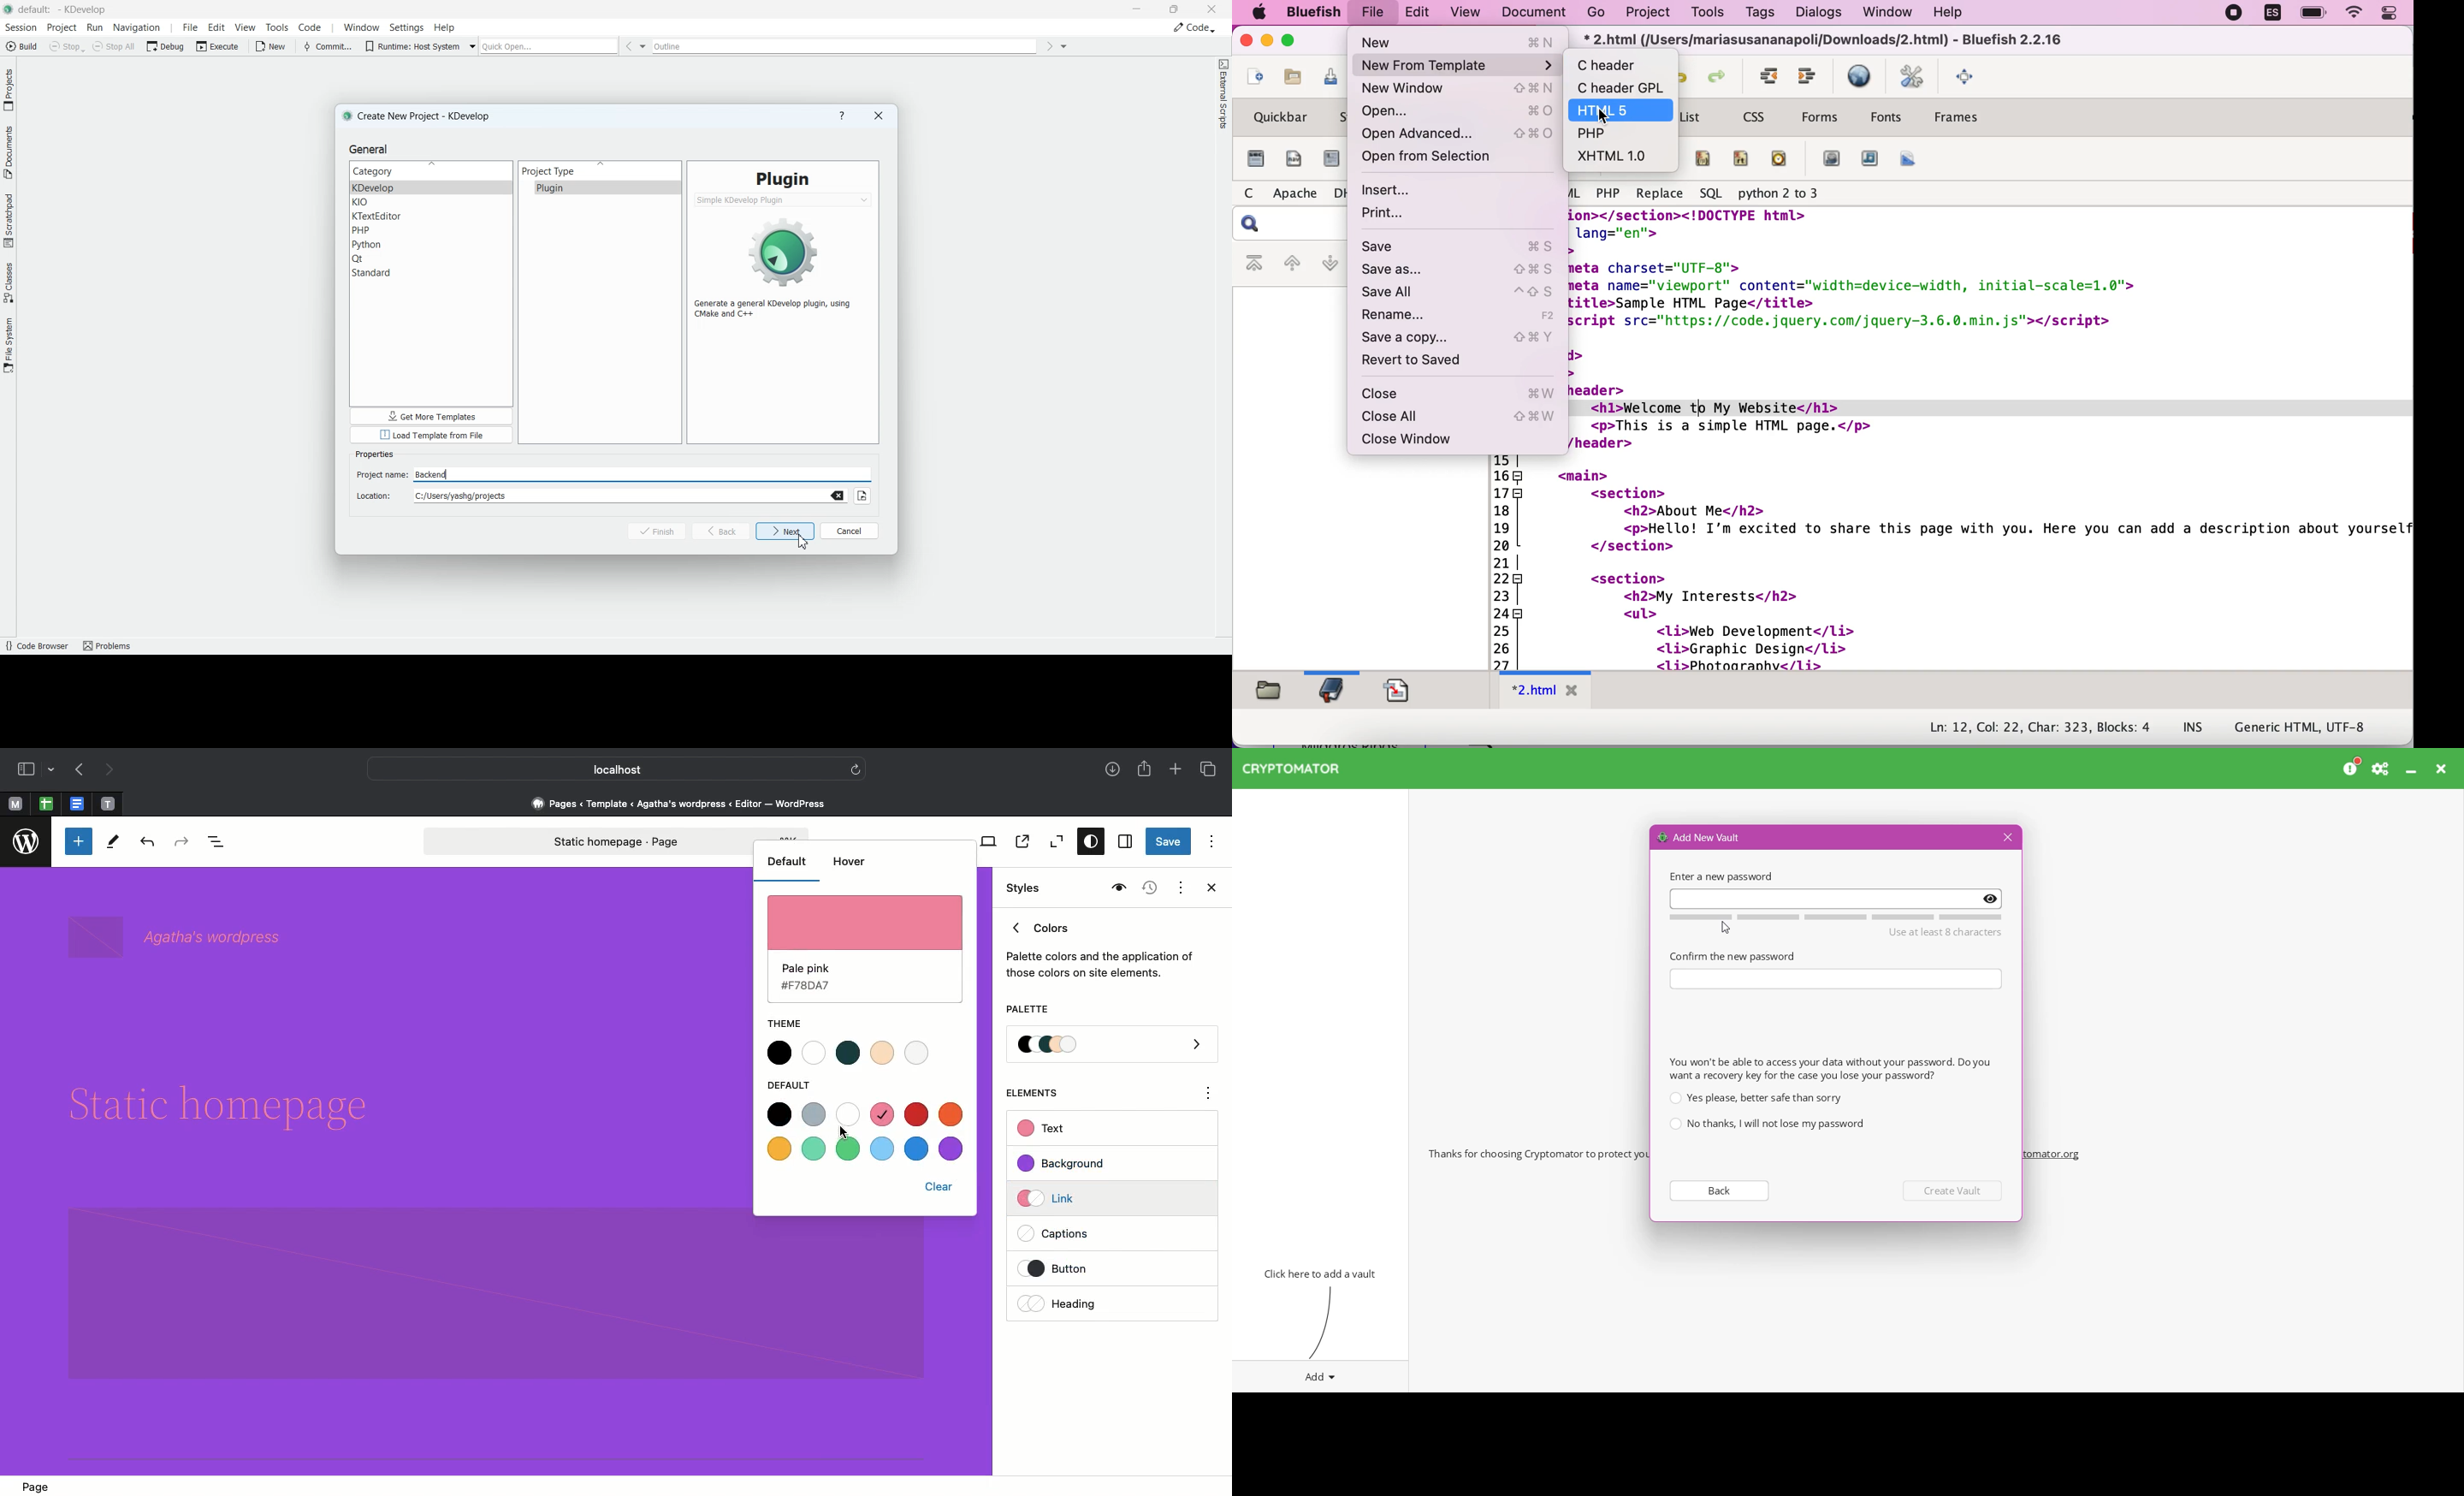 The height and width of the screenshot is (1512, 2464). What do you see at coordinates (1440, 217) in the screenshot?
I see `print` at bounding box center [1440, 217].